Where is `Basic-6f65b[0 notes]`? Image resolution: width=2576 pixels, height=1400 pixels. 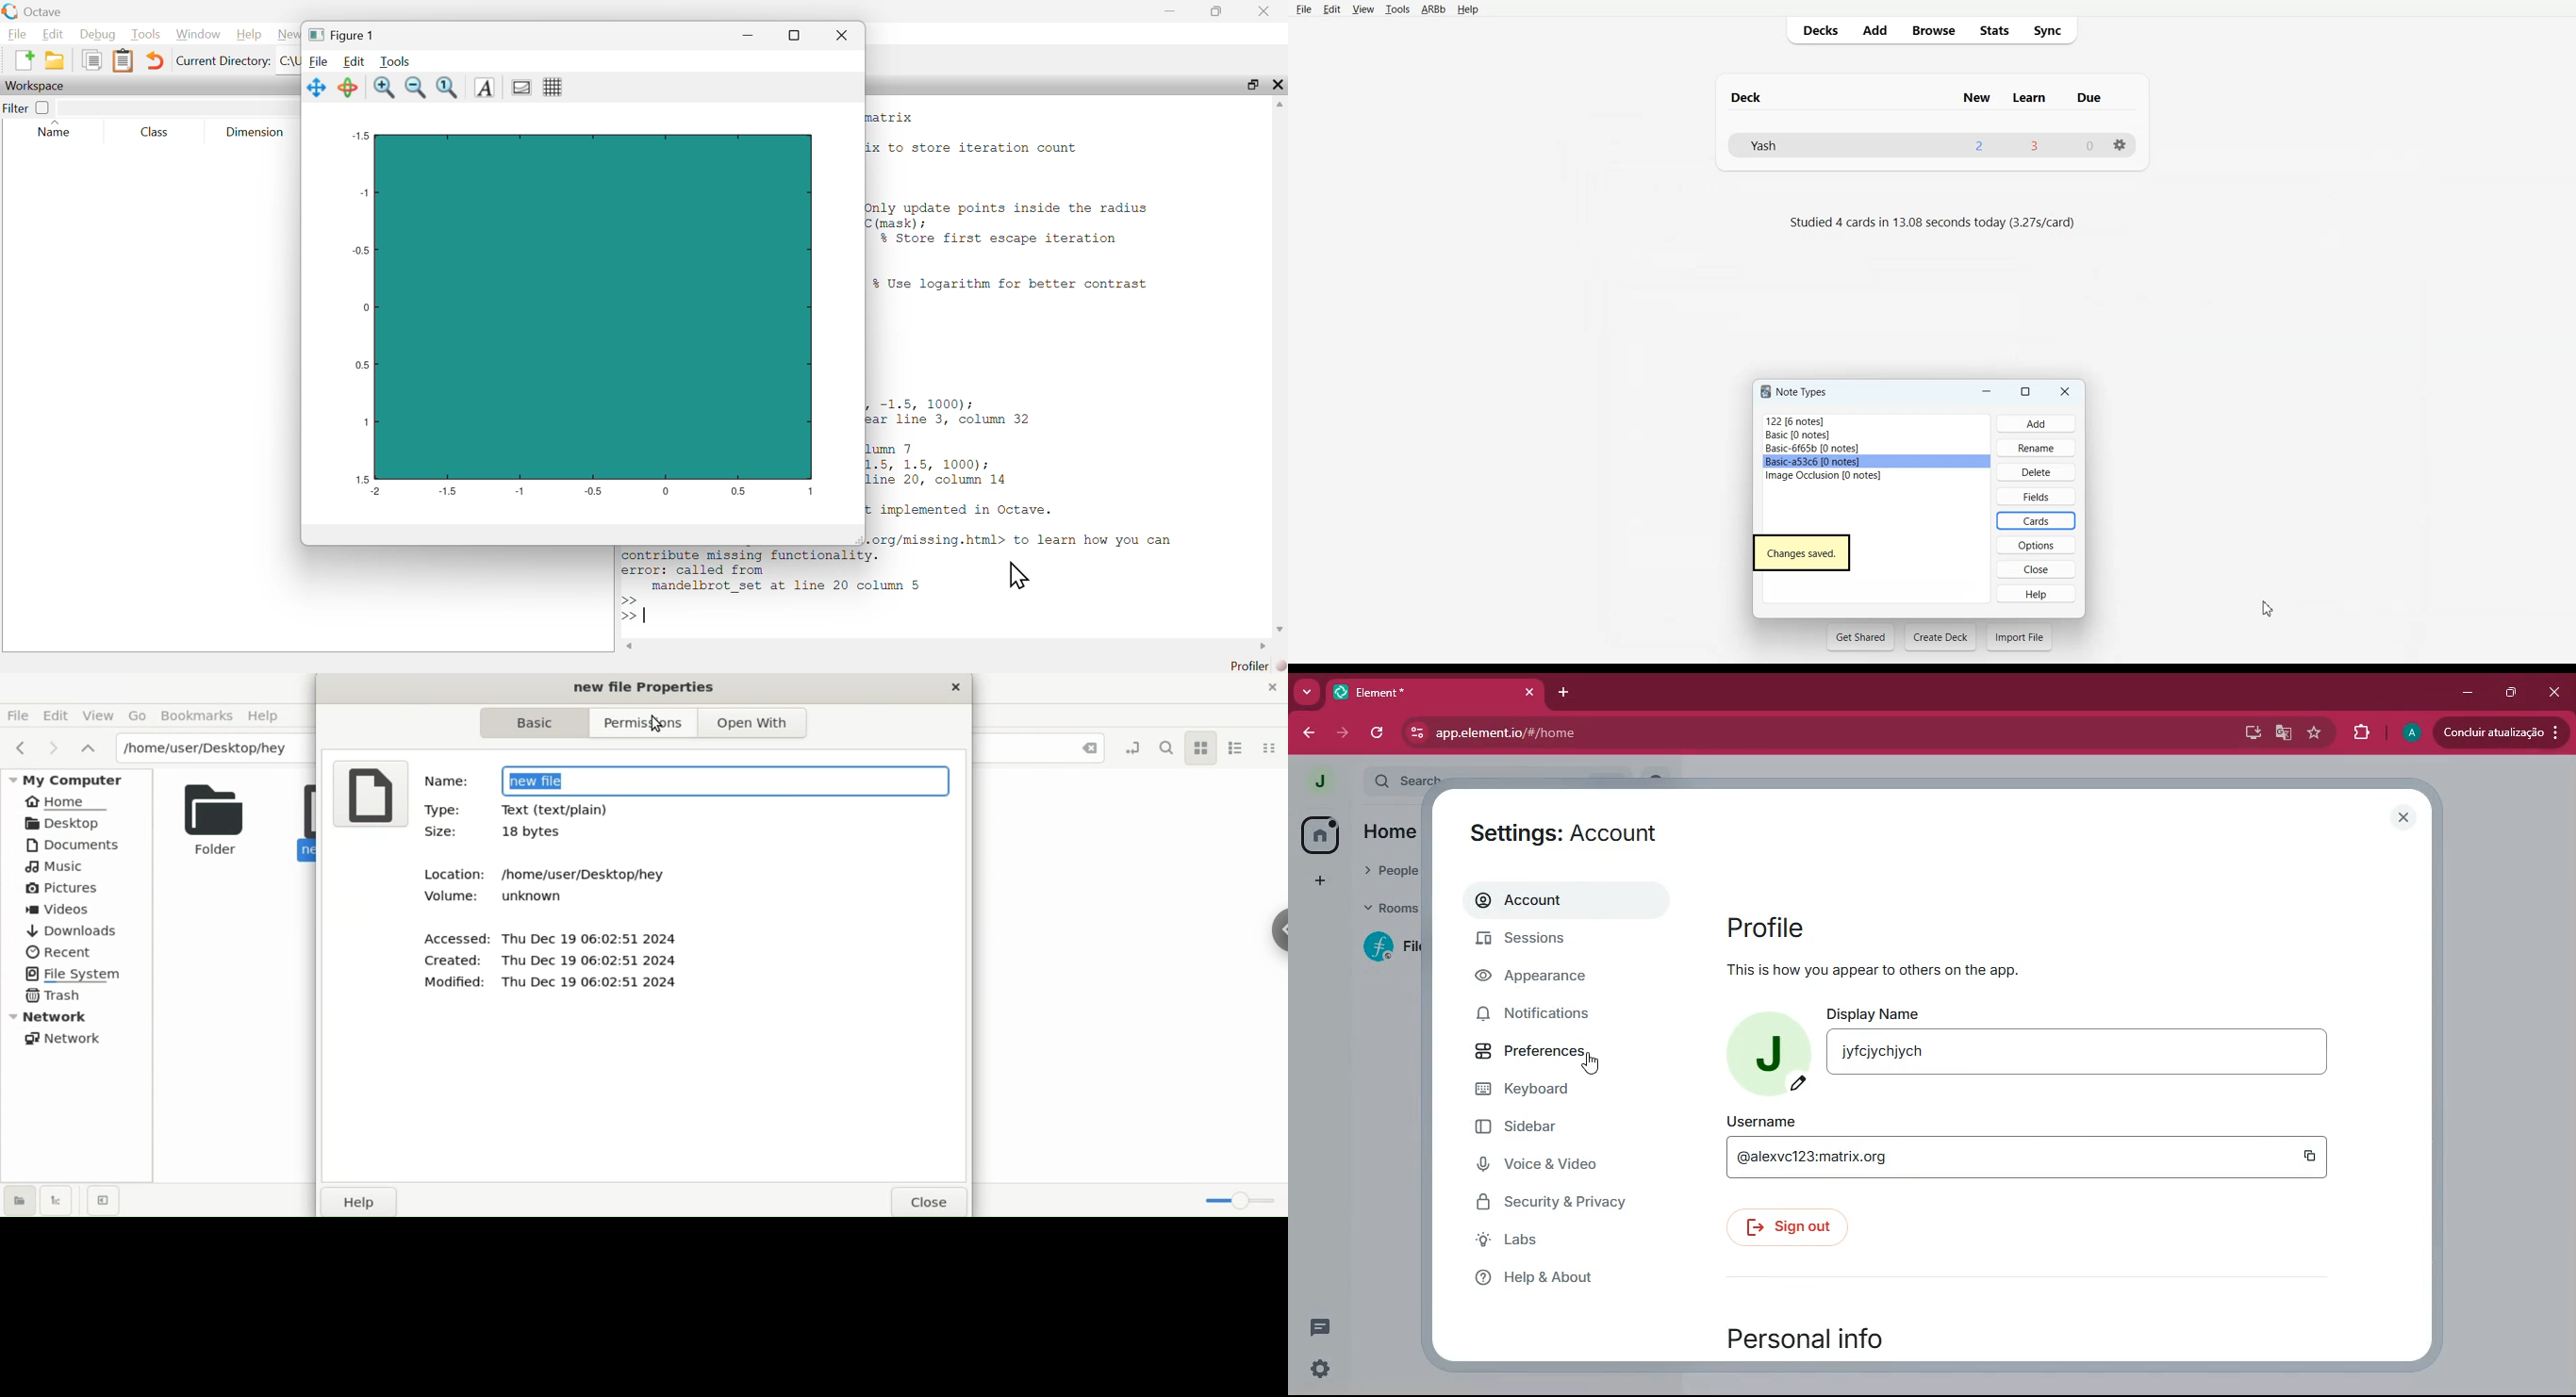 Basic-6f65b[0 notes] is located at coordinates (1877, 449).